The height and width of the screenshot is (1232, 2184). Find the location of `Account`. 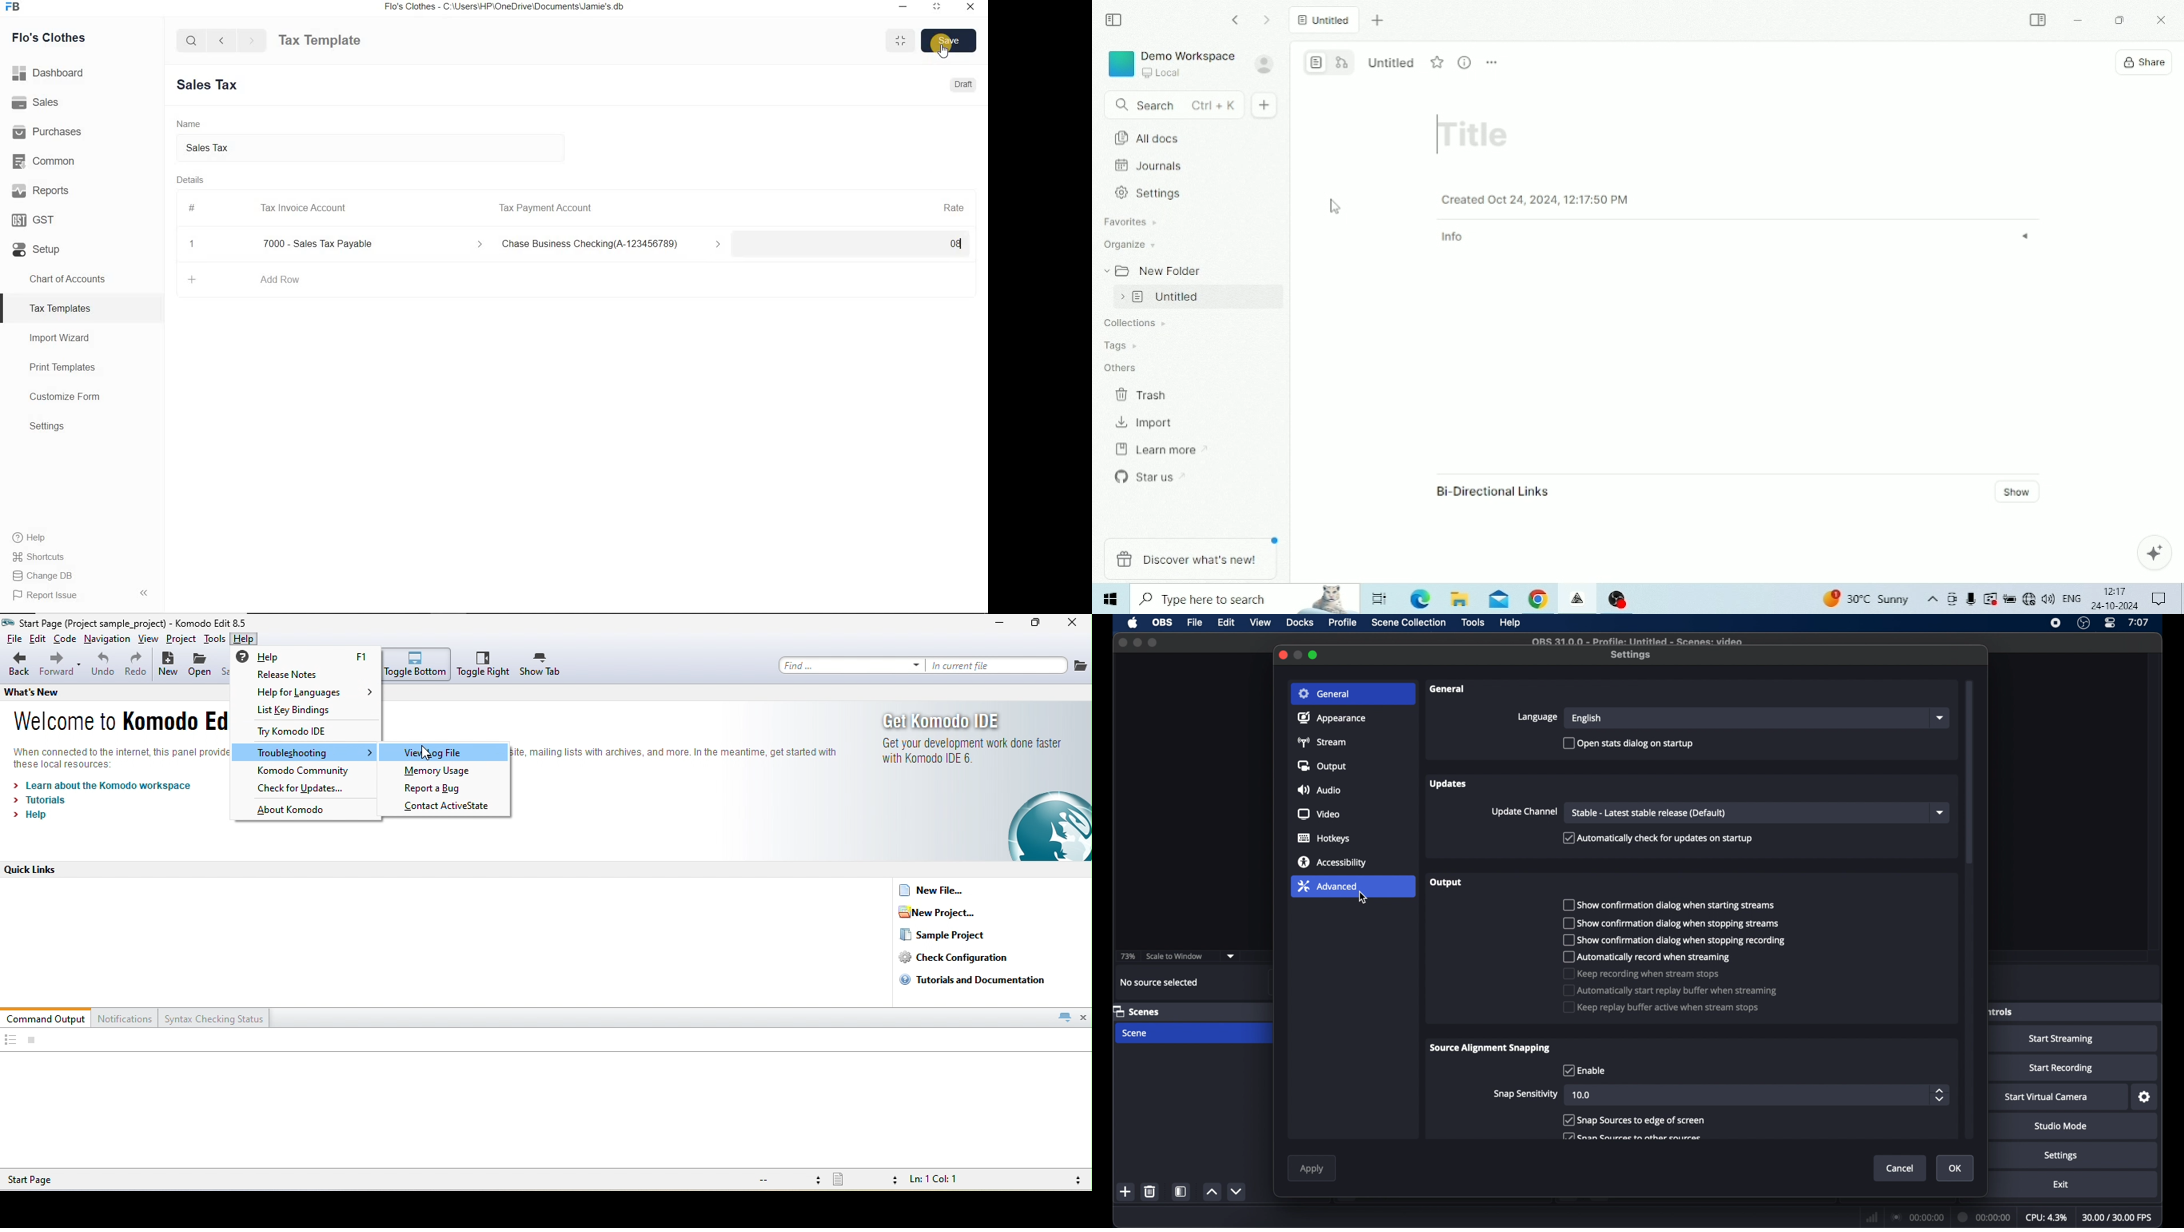

Account is located at coordinates (1265, 64).